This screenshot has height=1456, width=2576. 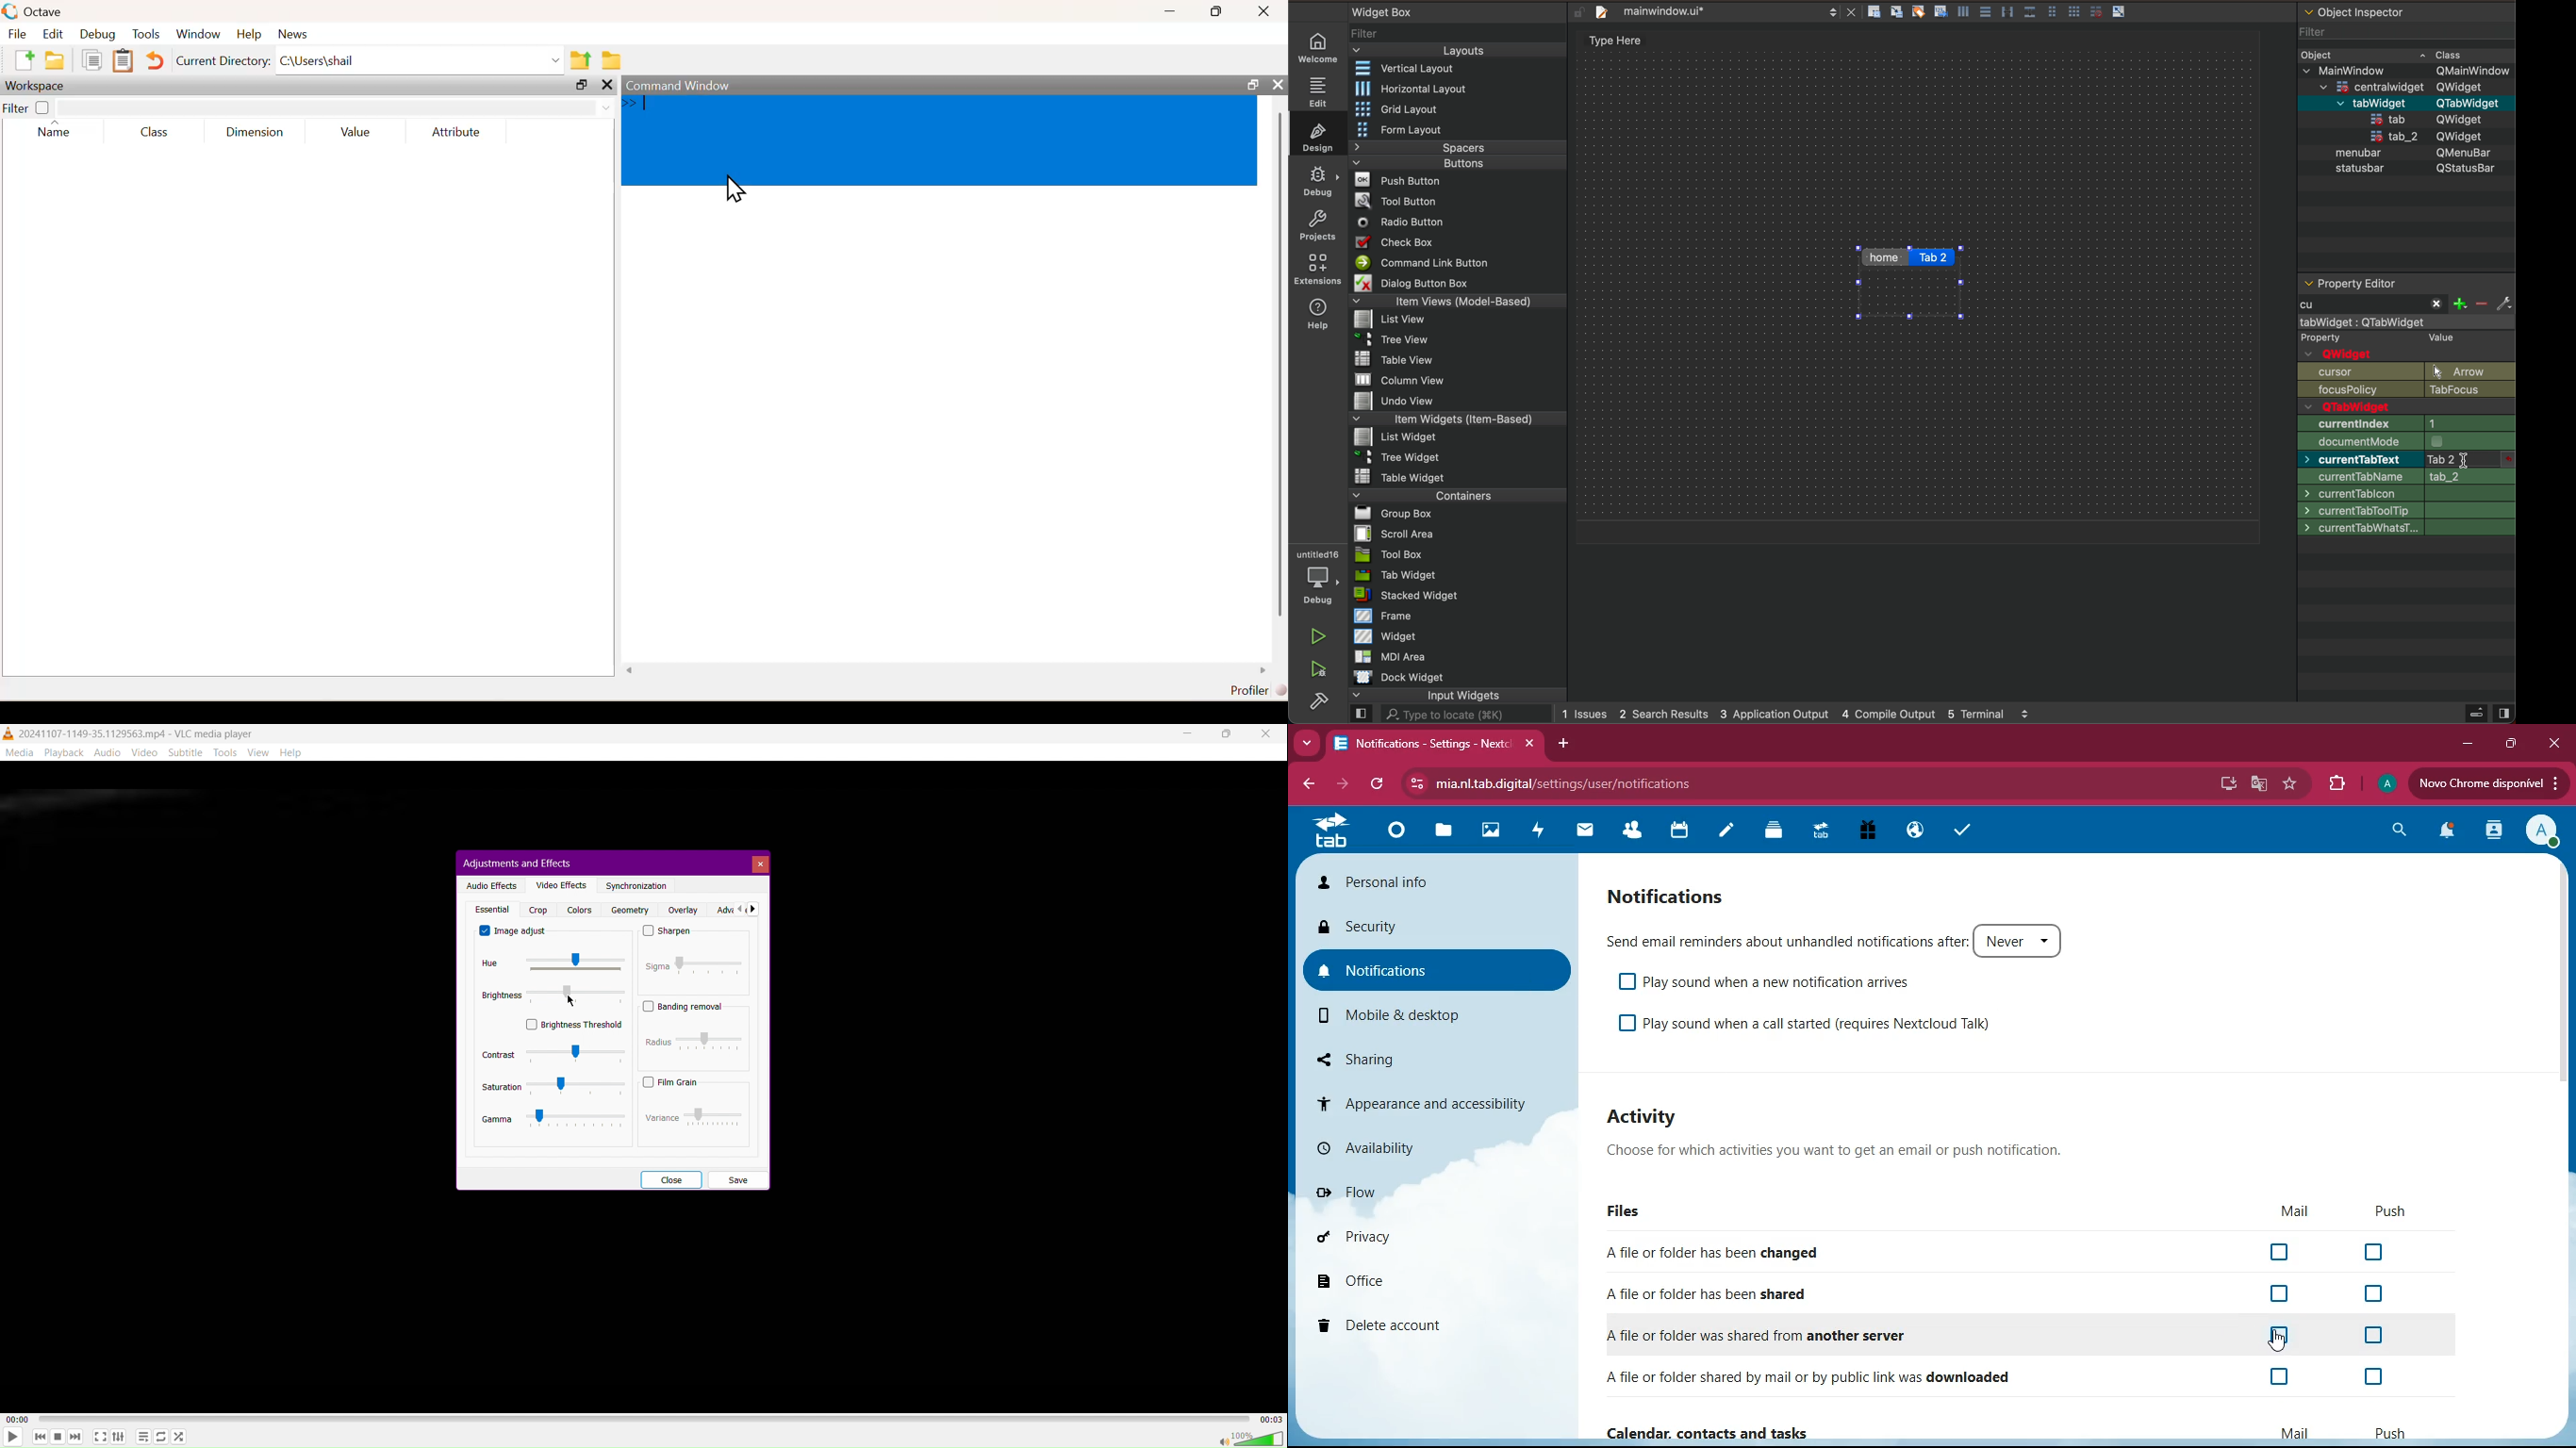 I want to click on Scroll Area, so click(x=1398, y=533).